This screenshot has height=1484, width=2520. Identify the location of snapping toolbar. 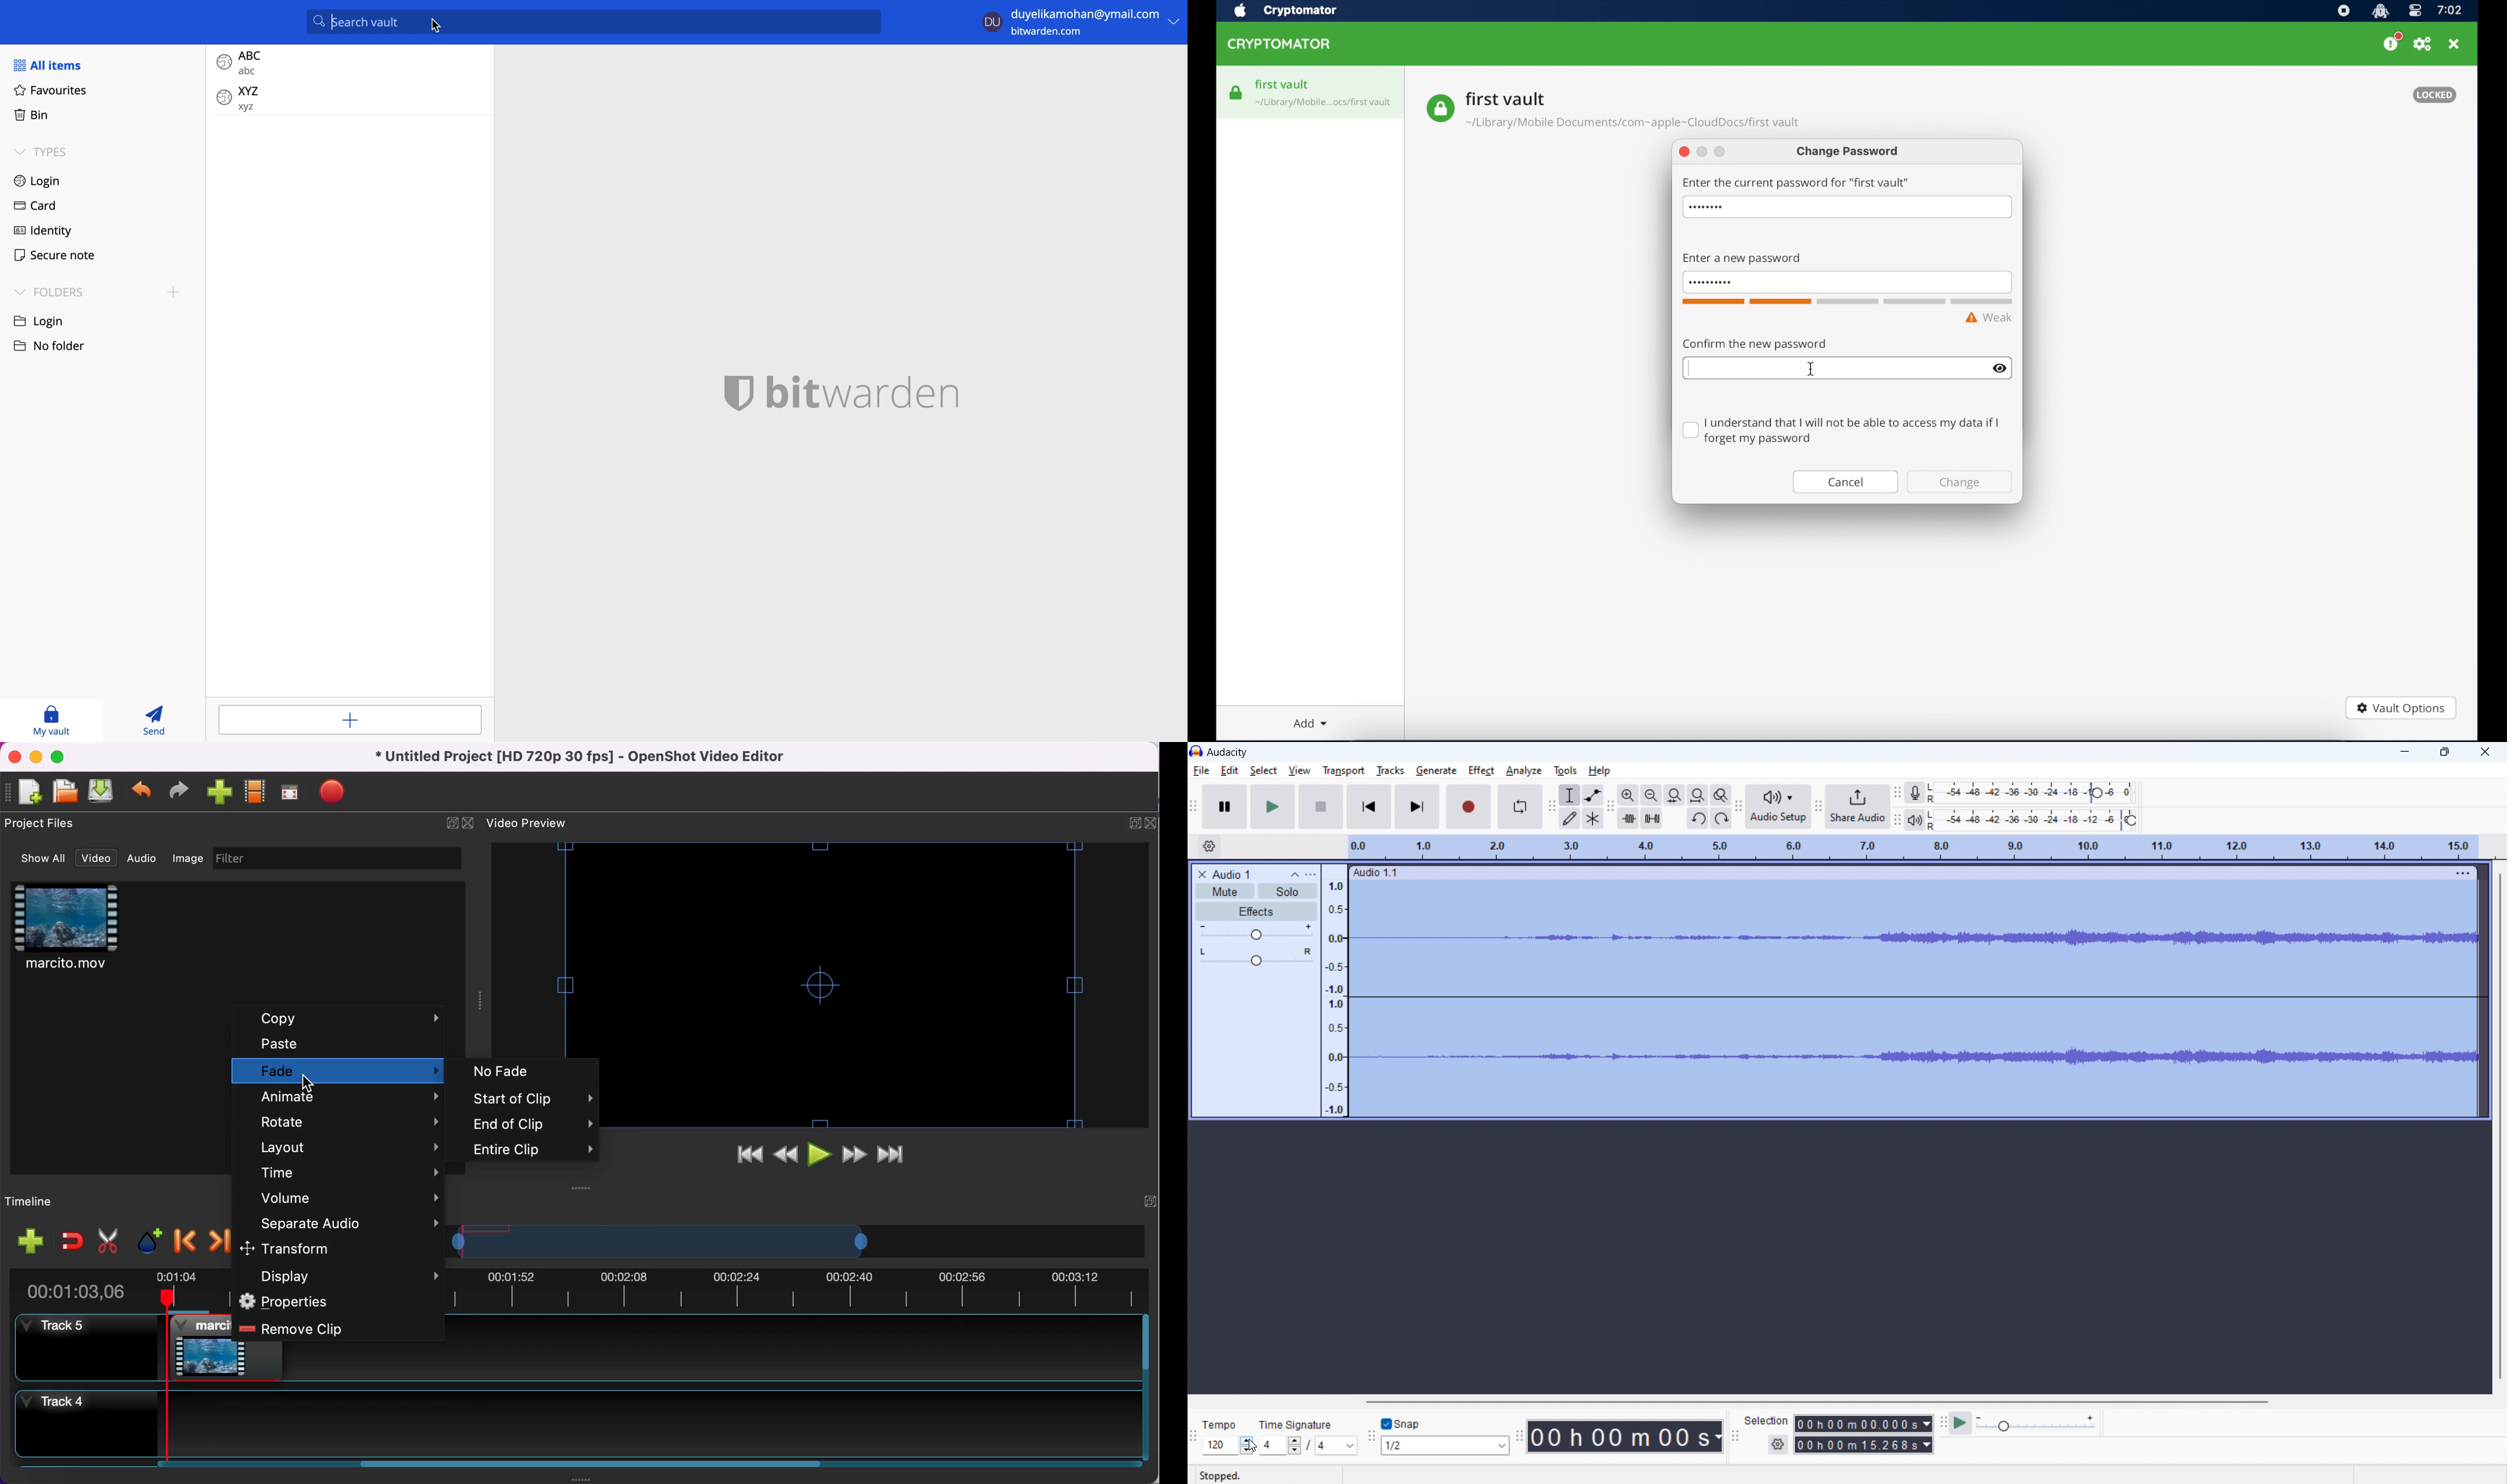
(1370, 1435).